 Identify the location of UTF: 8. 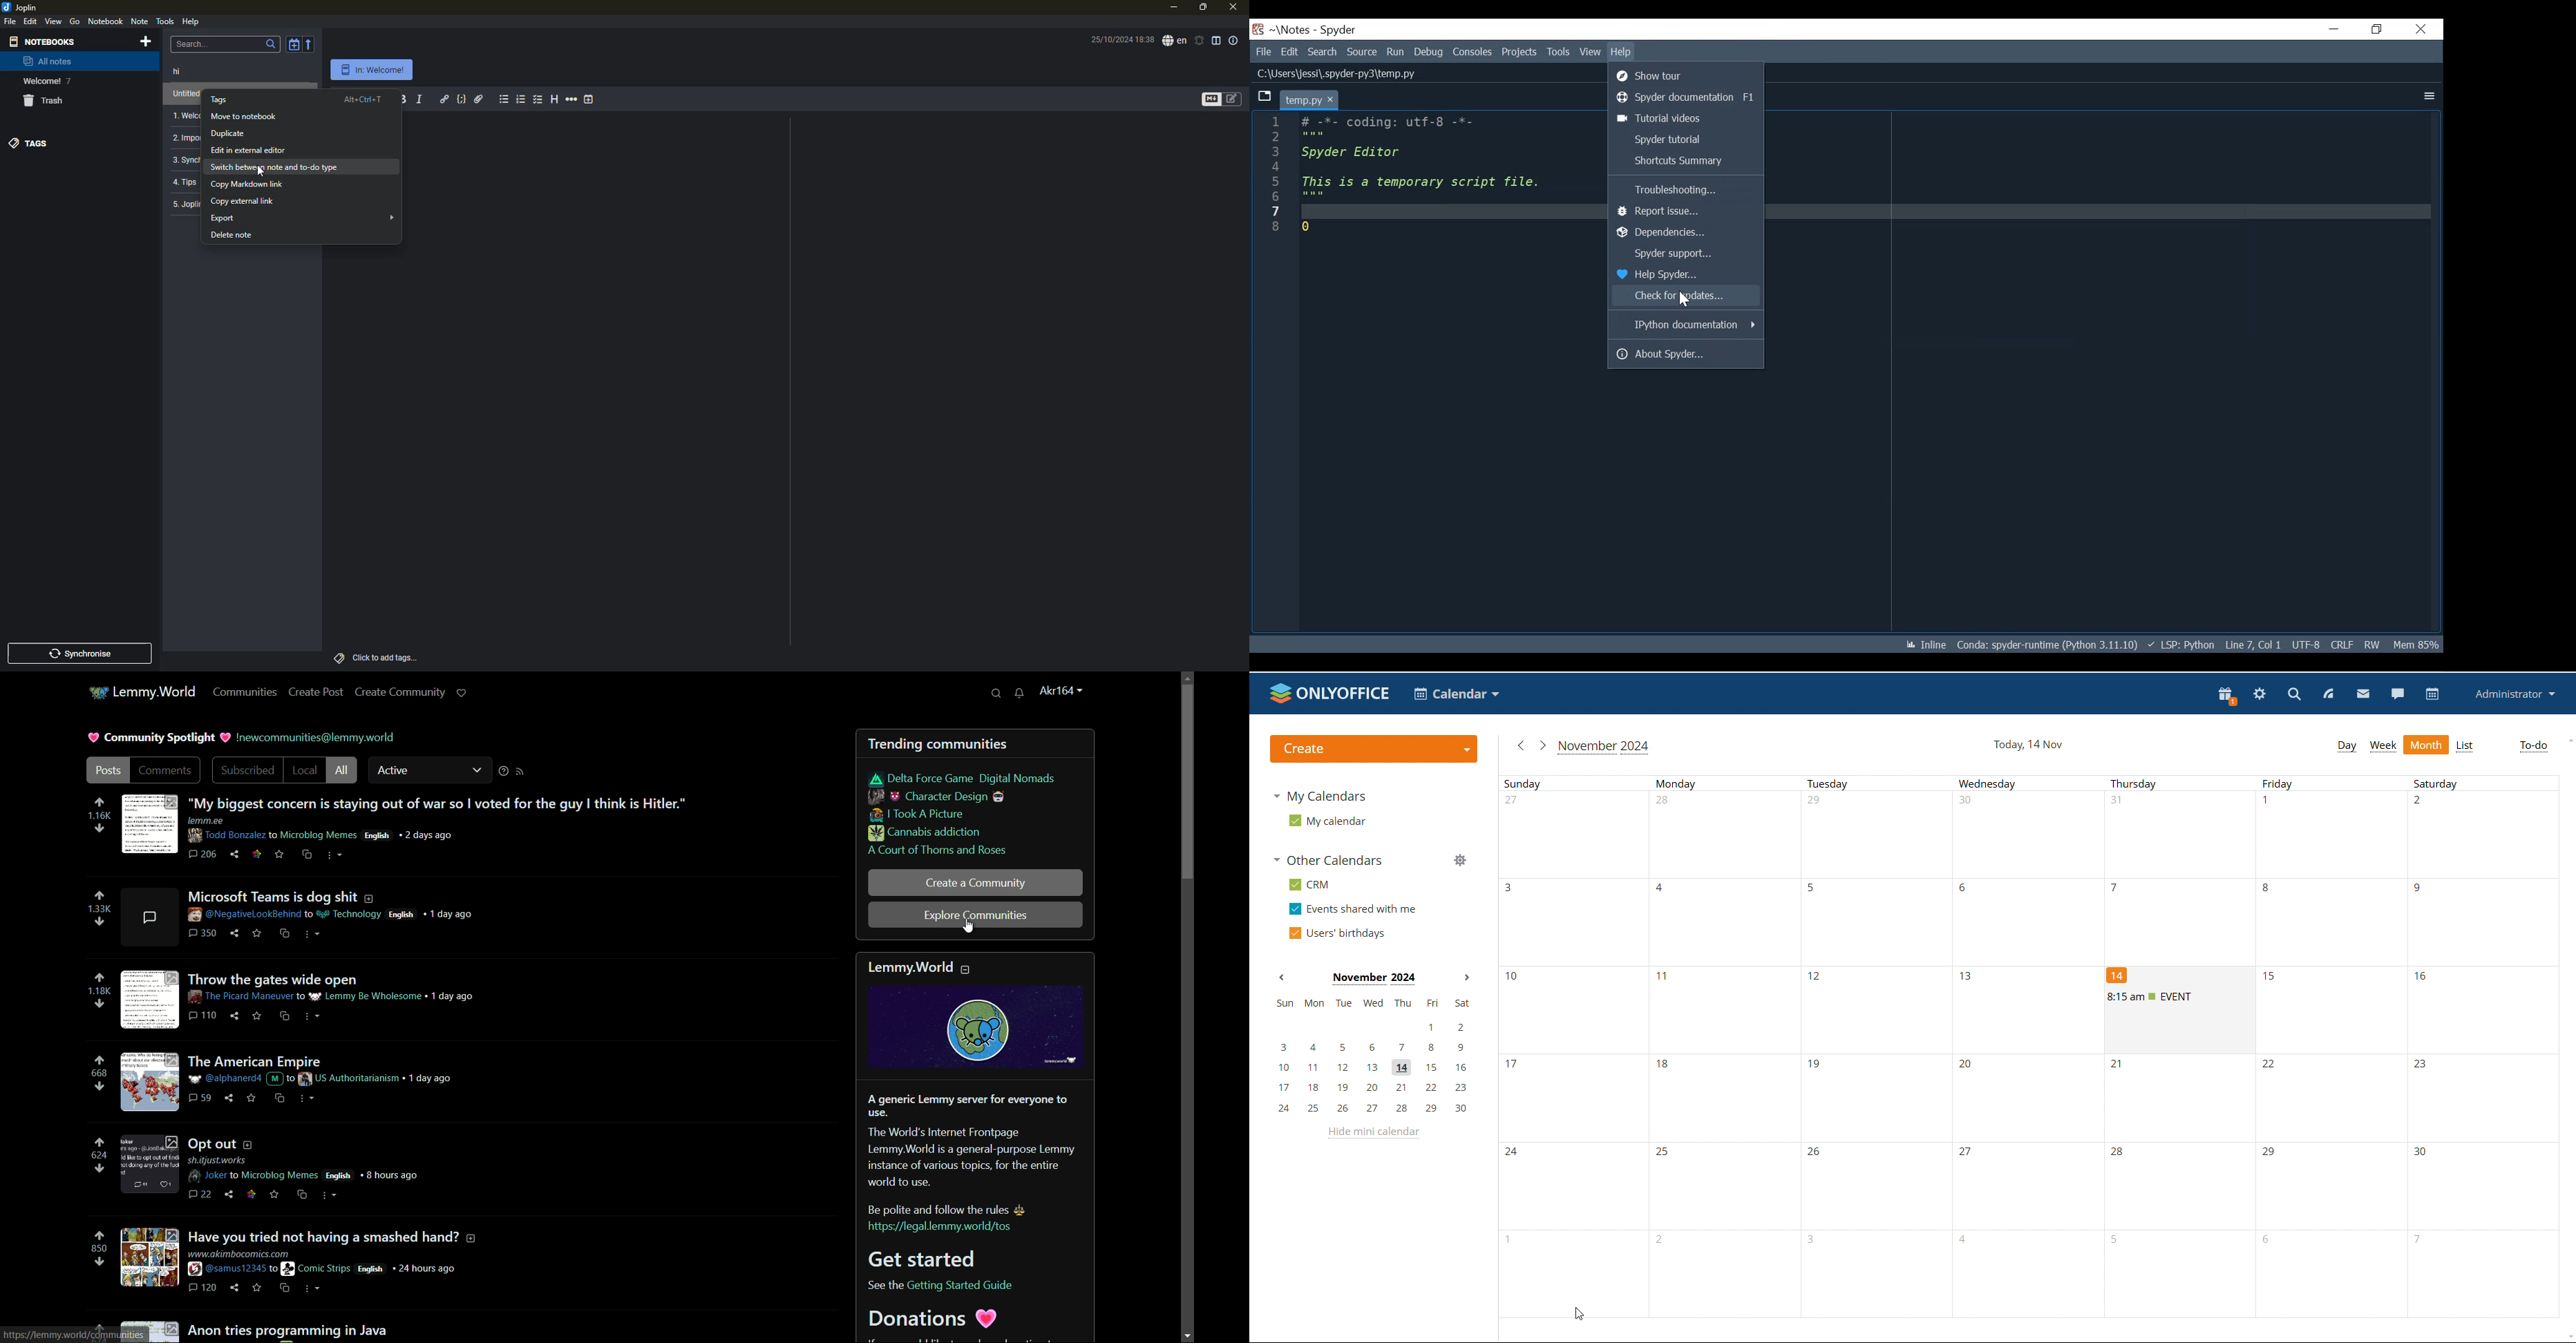
(2307, 644).